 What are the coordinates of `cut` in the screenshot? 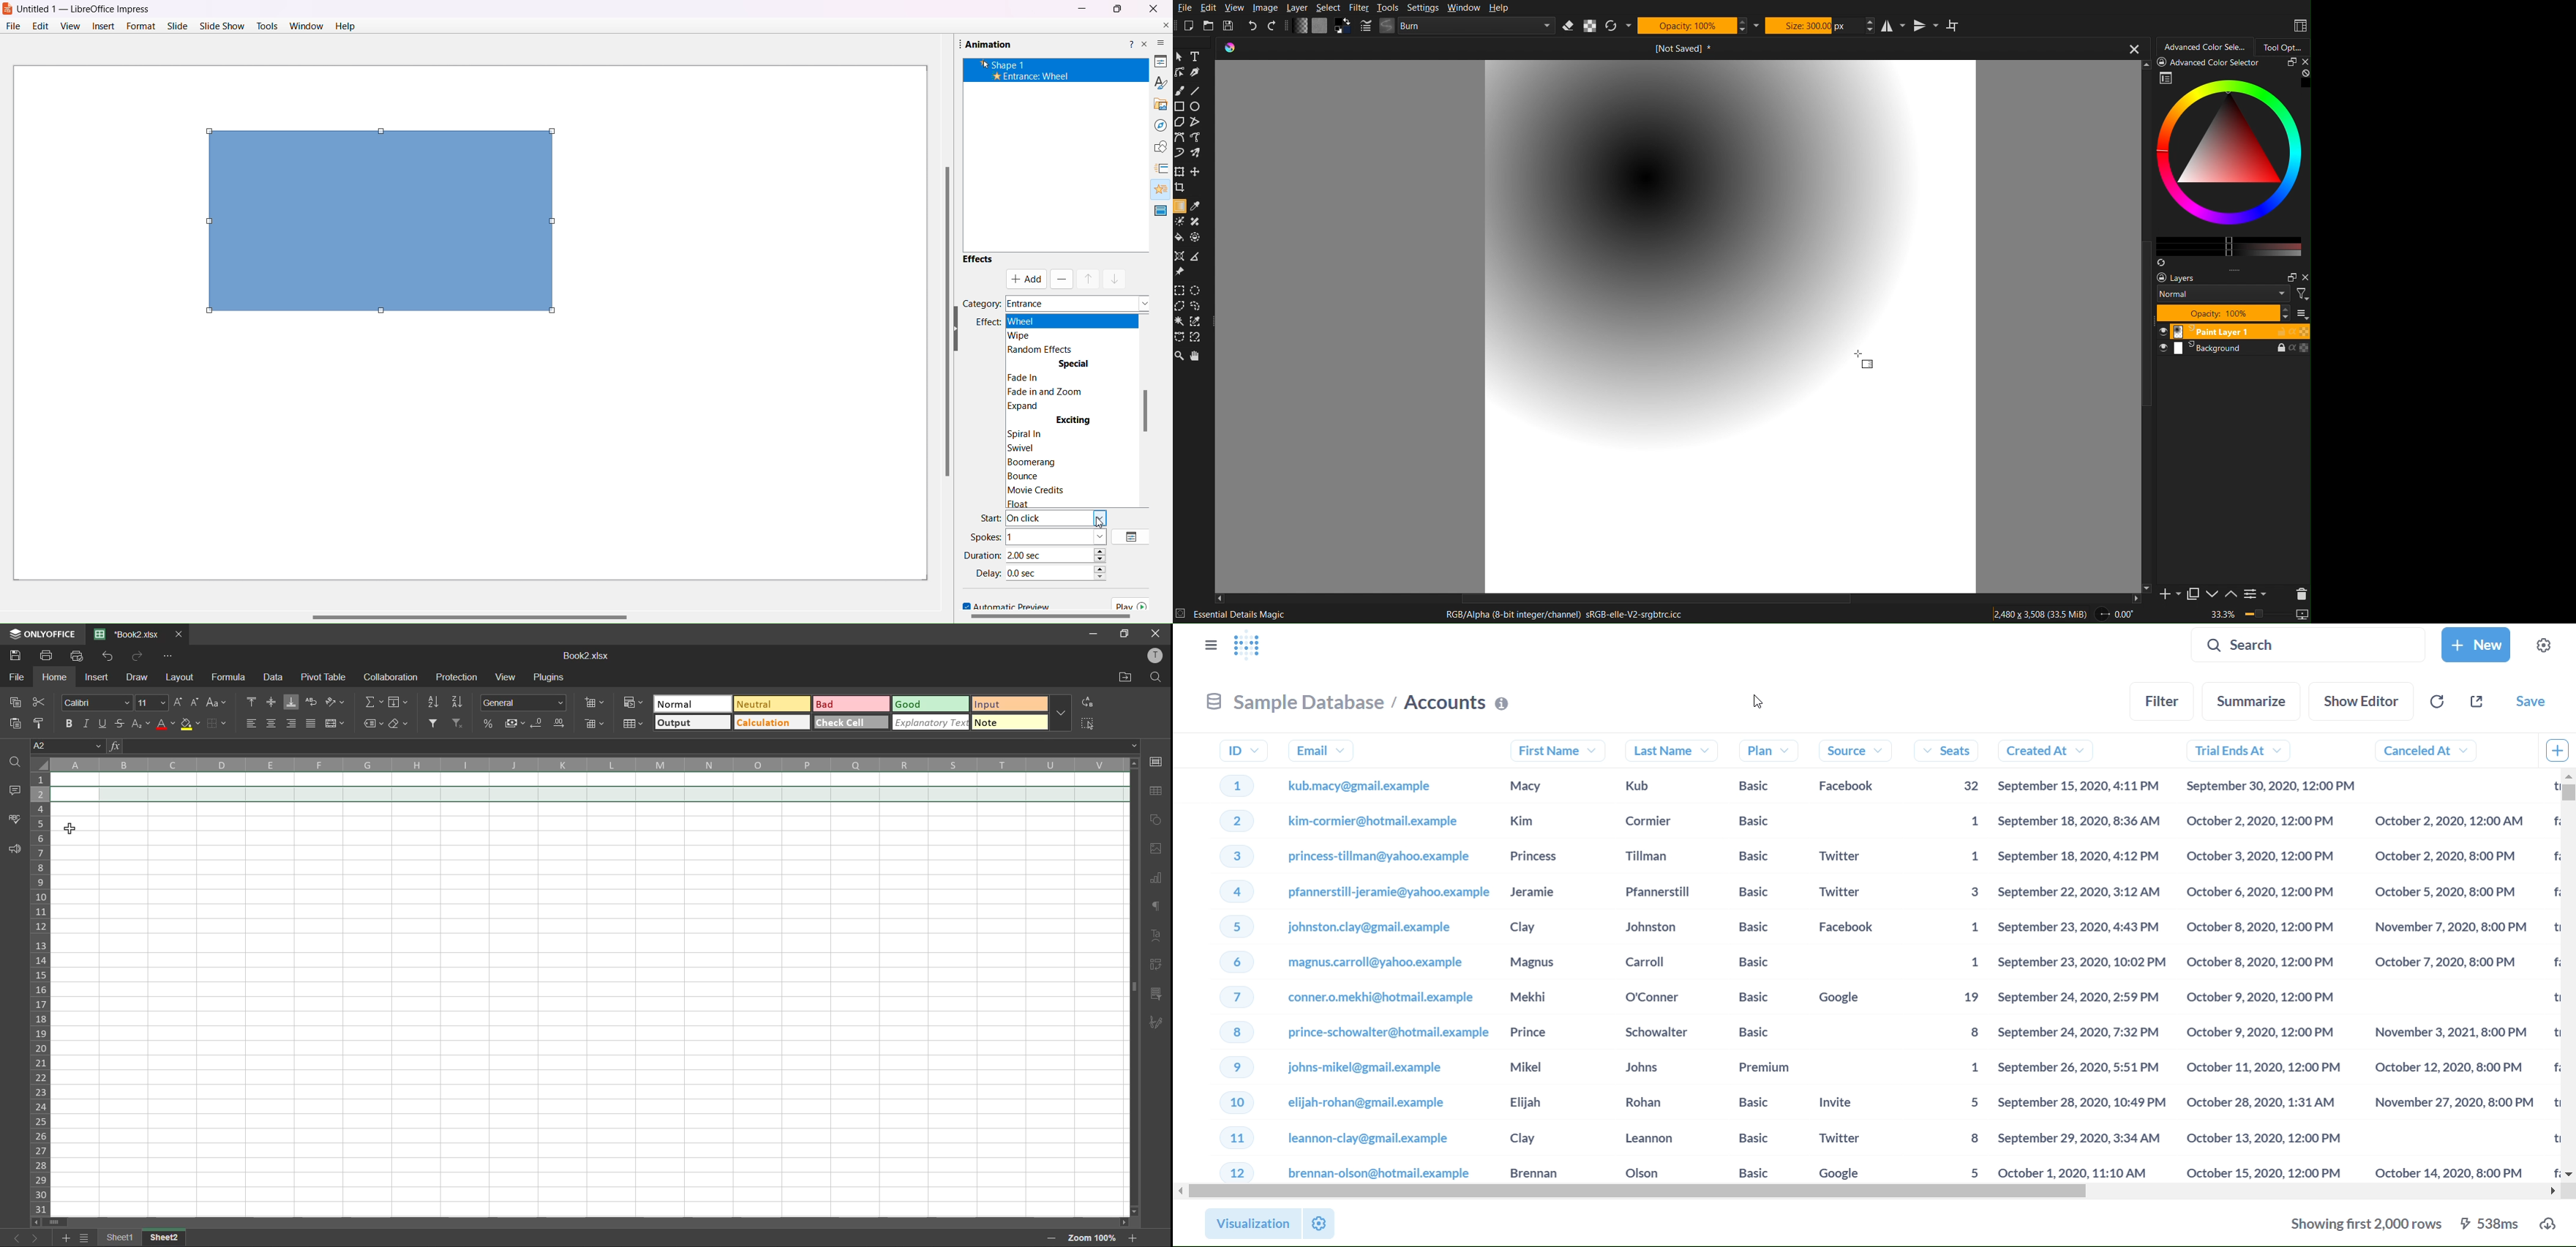 It's located at (40, 703).